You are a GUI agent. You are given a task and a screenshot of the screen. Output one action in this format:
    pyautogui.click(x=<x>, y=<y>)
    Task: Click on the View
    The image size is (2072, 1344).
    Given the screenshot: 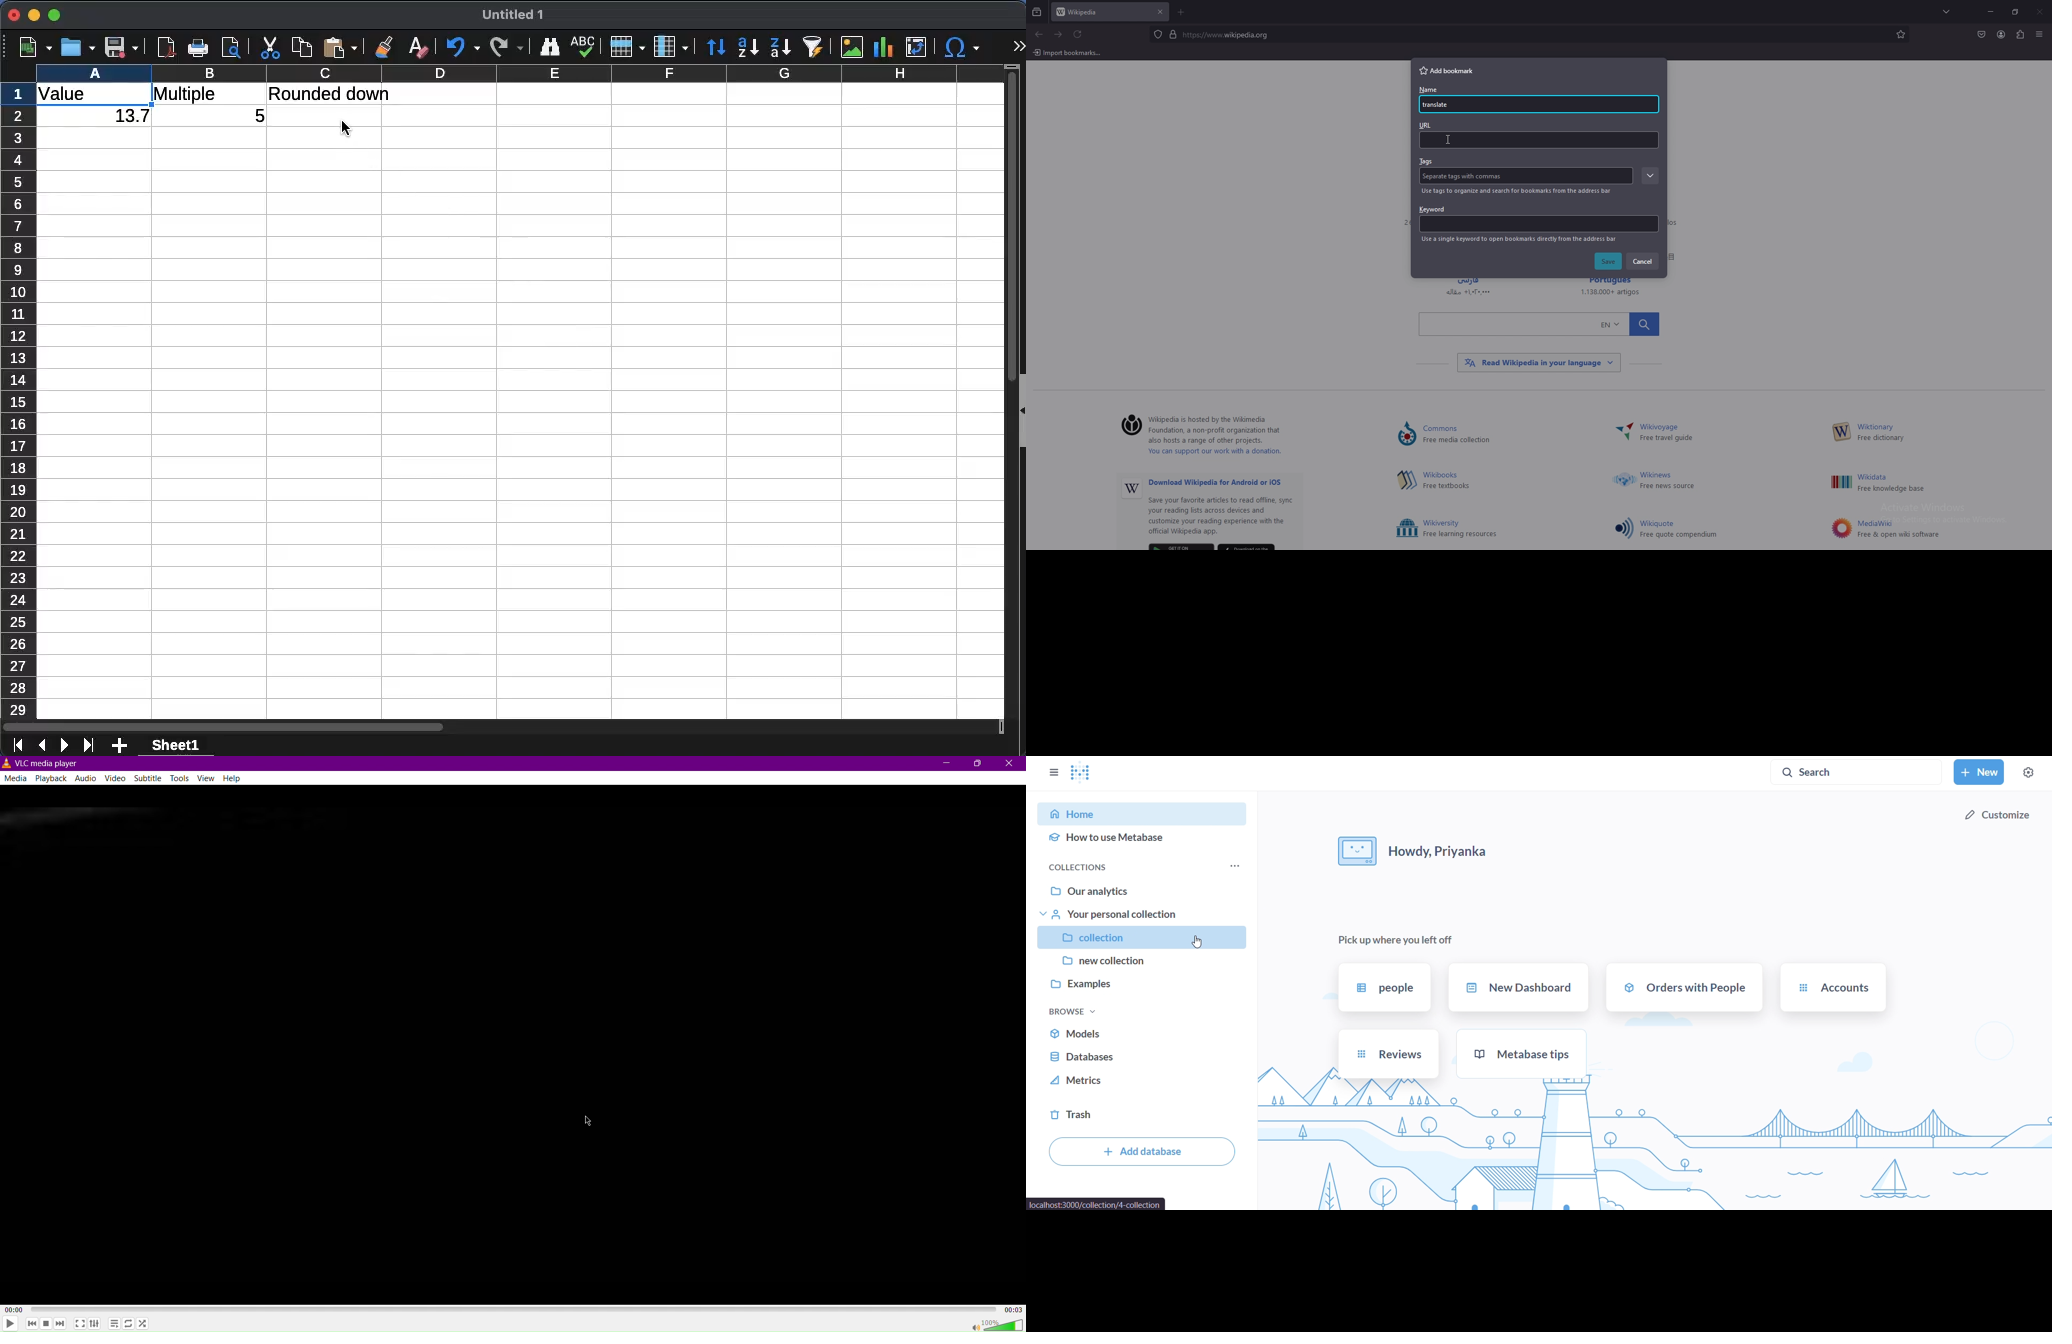 What is the action you would take?
    pyautogui.click(x=207, y=779)
    